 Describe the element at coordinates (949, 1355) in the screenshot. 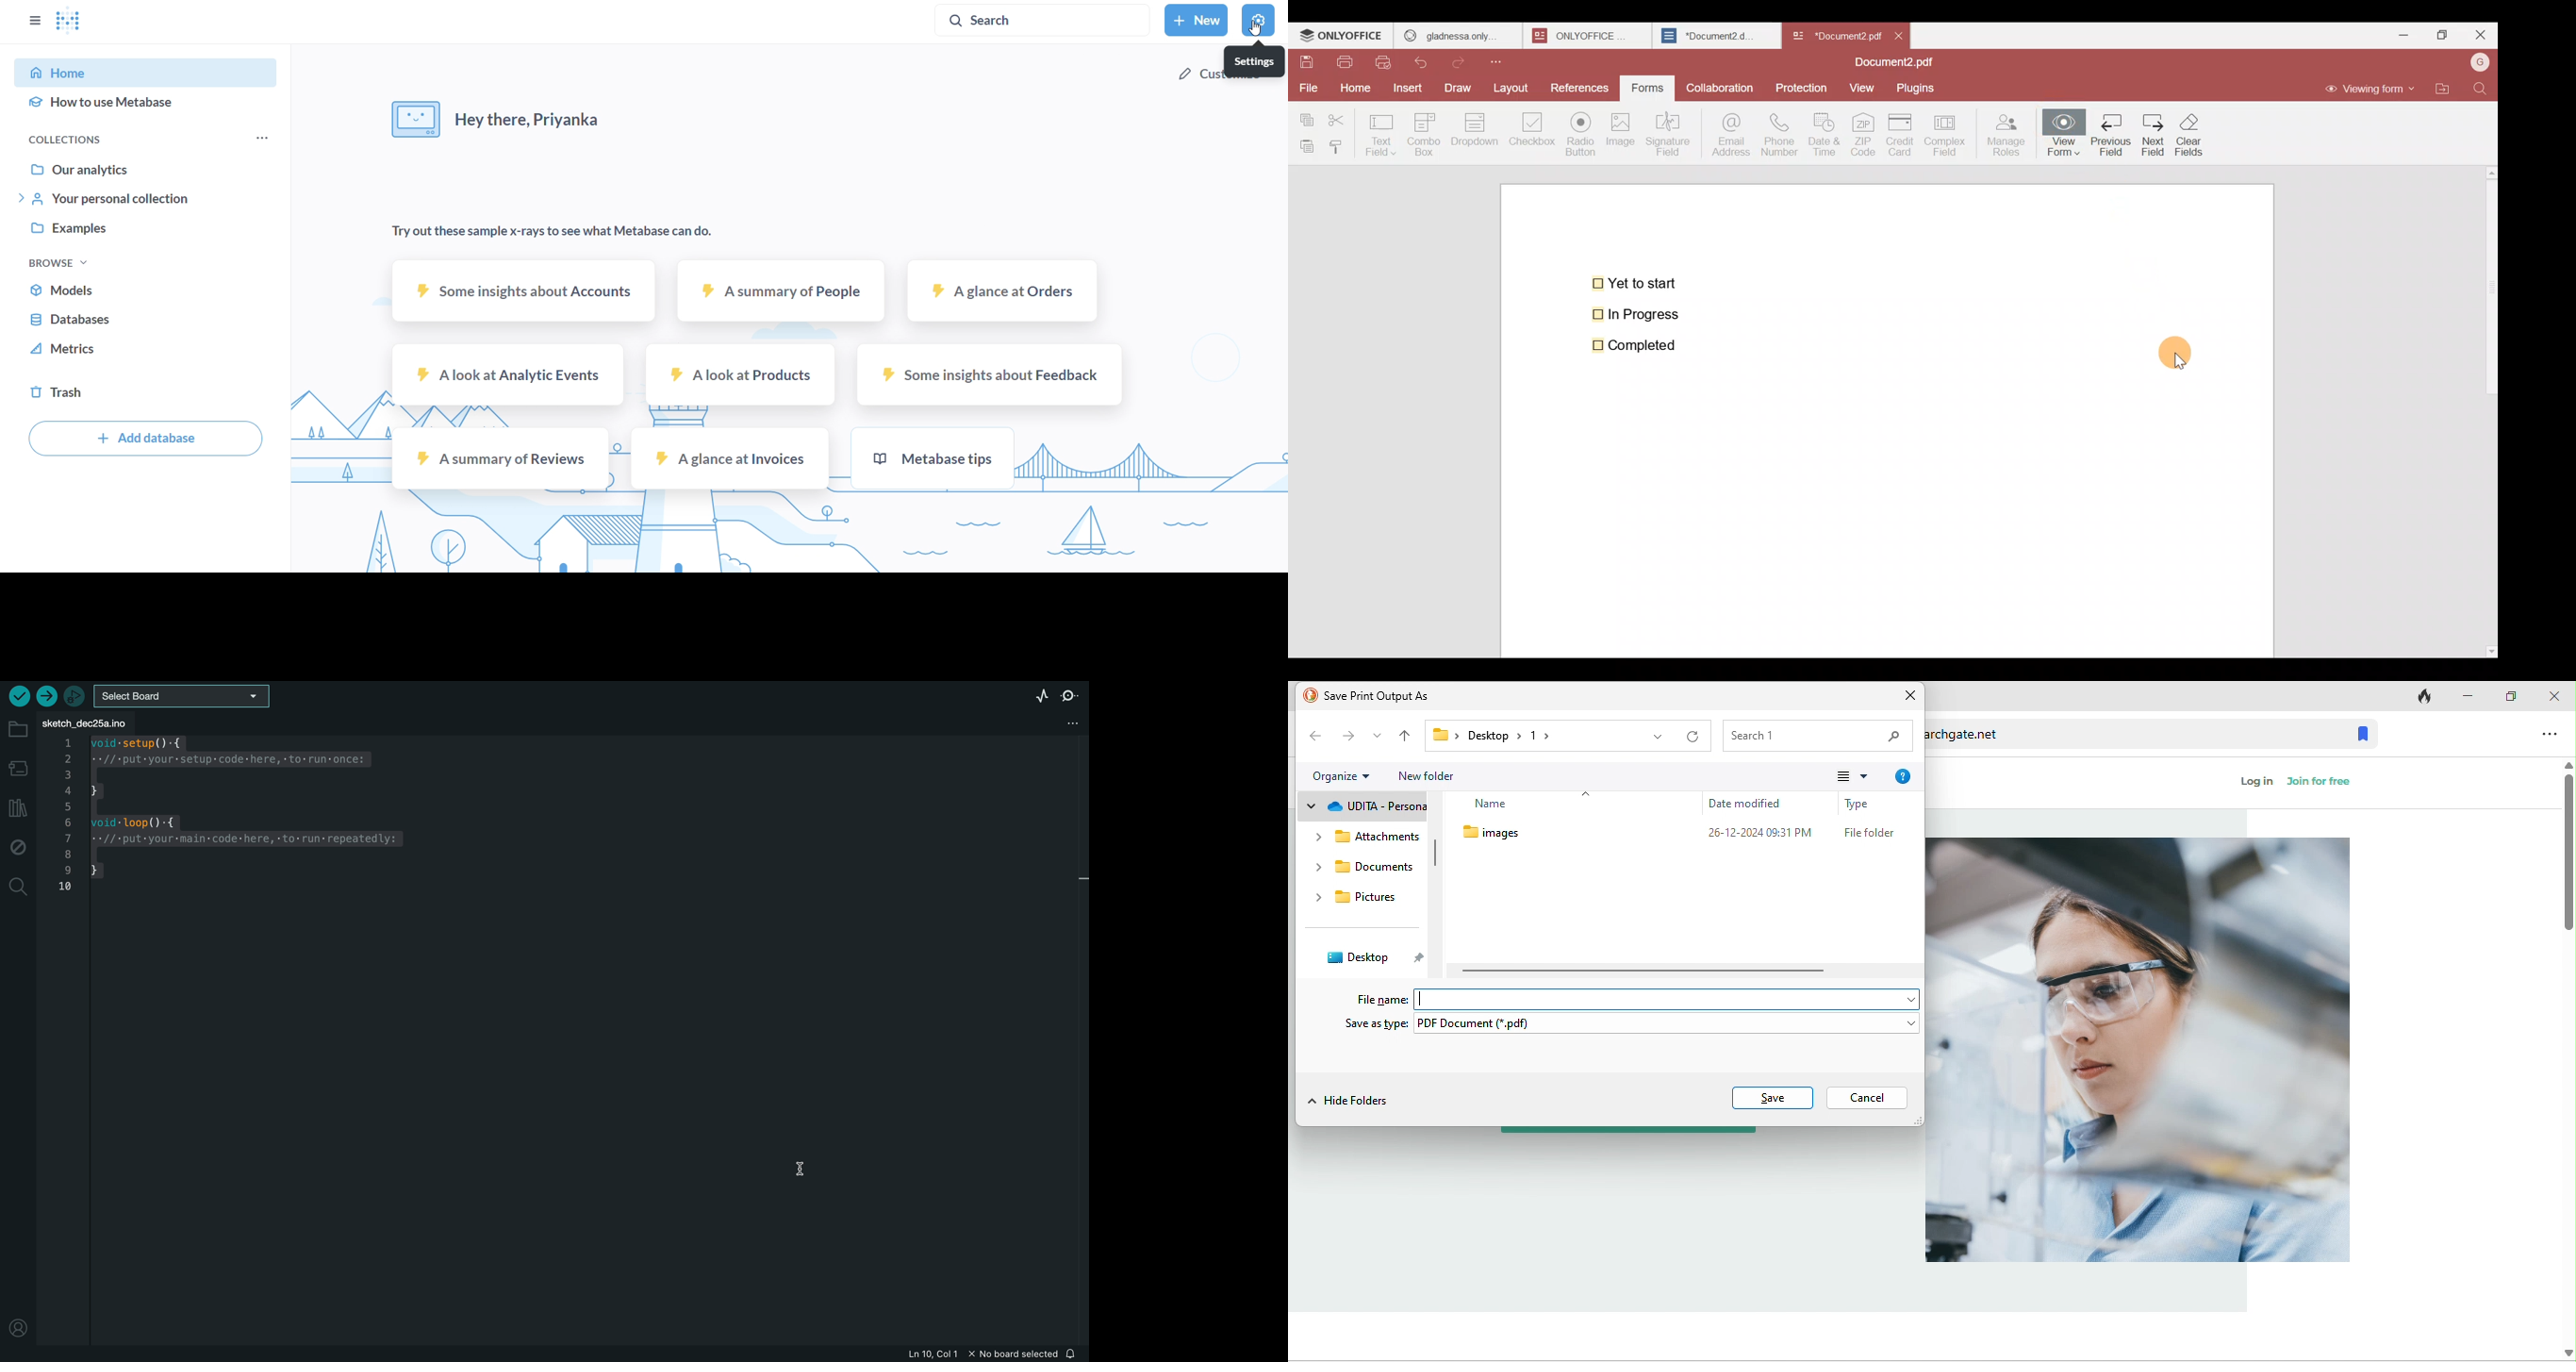

I see `file in formation` at that location.